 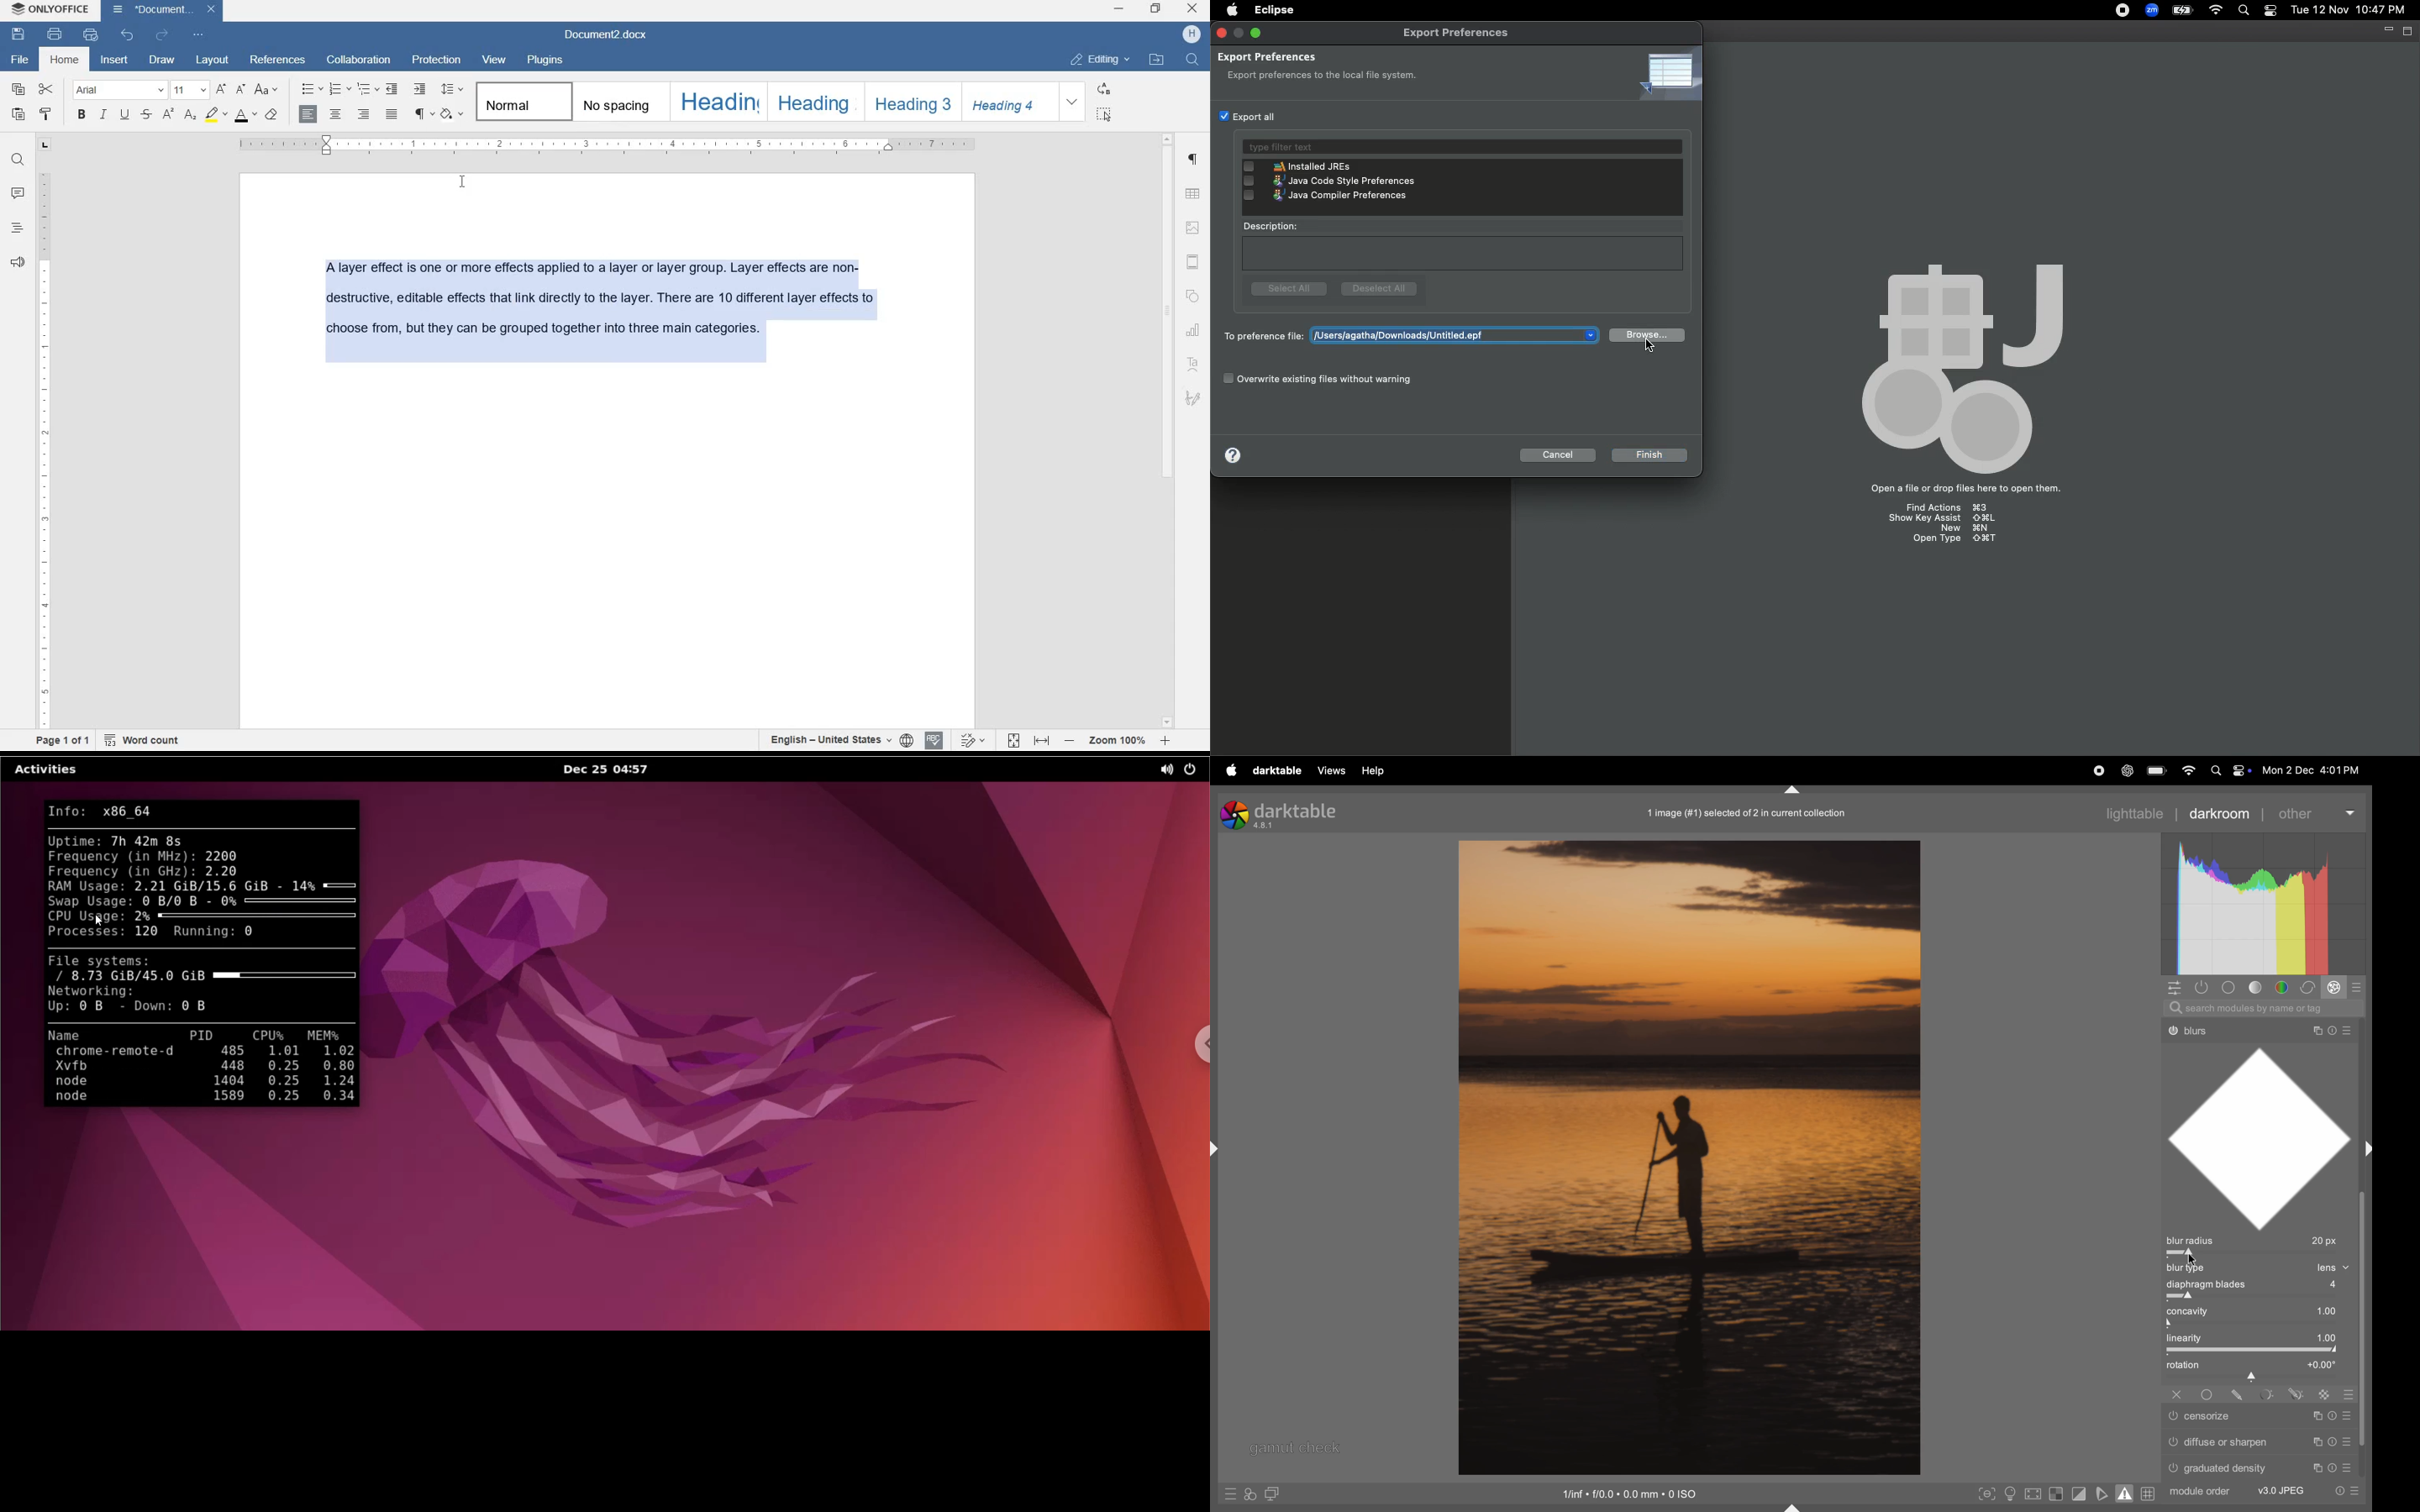 I want to click on paragraph settings, so click(x=1194, y=163).